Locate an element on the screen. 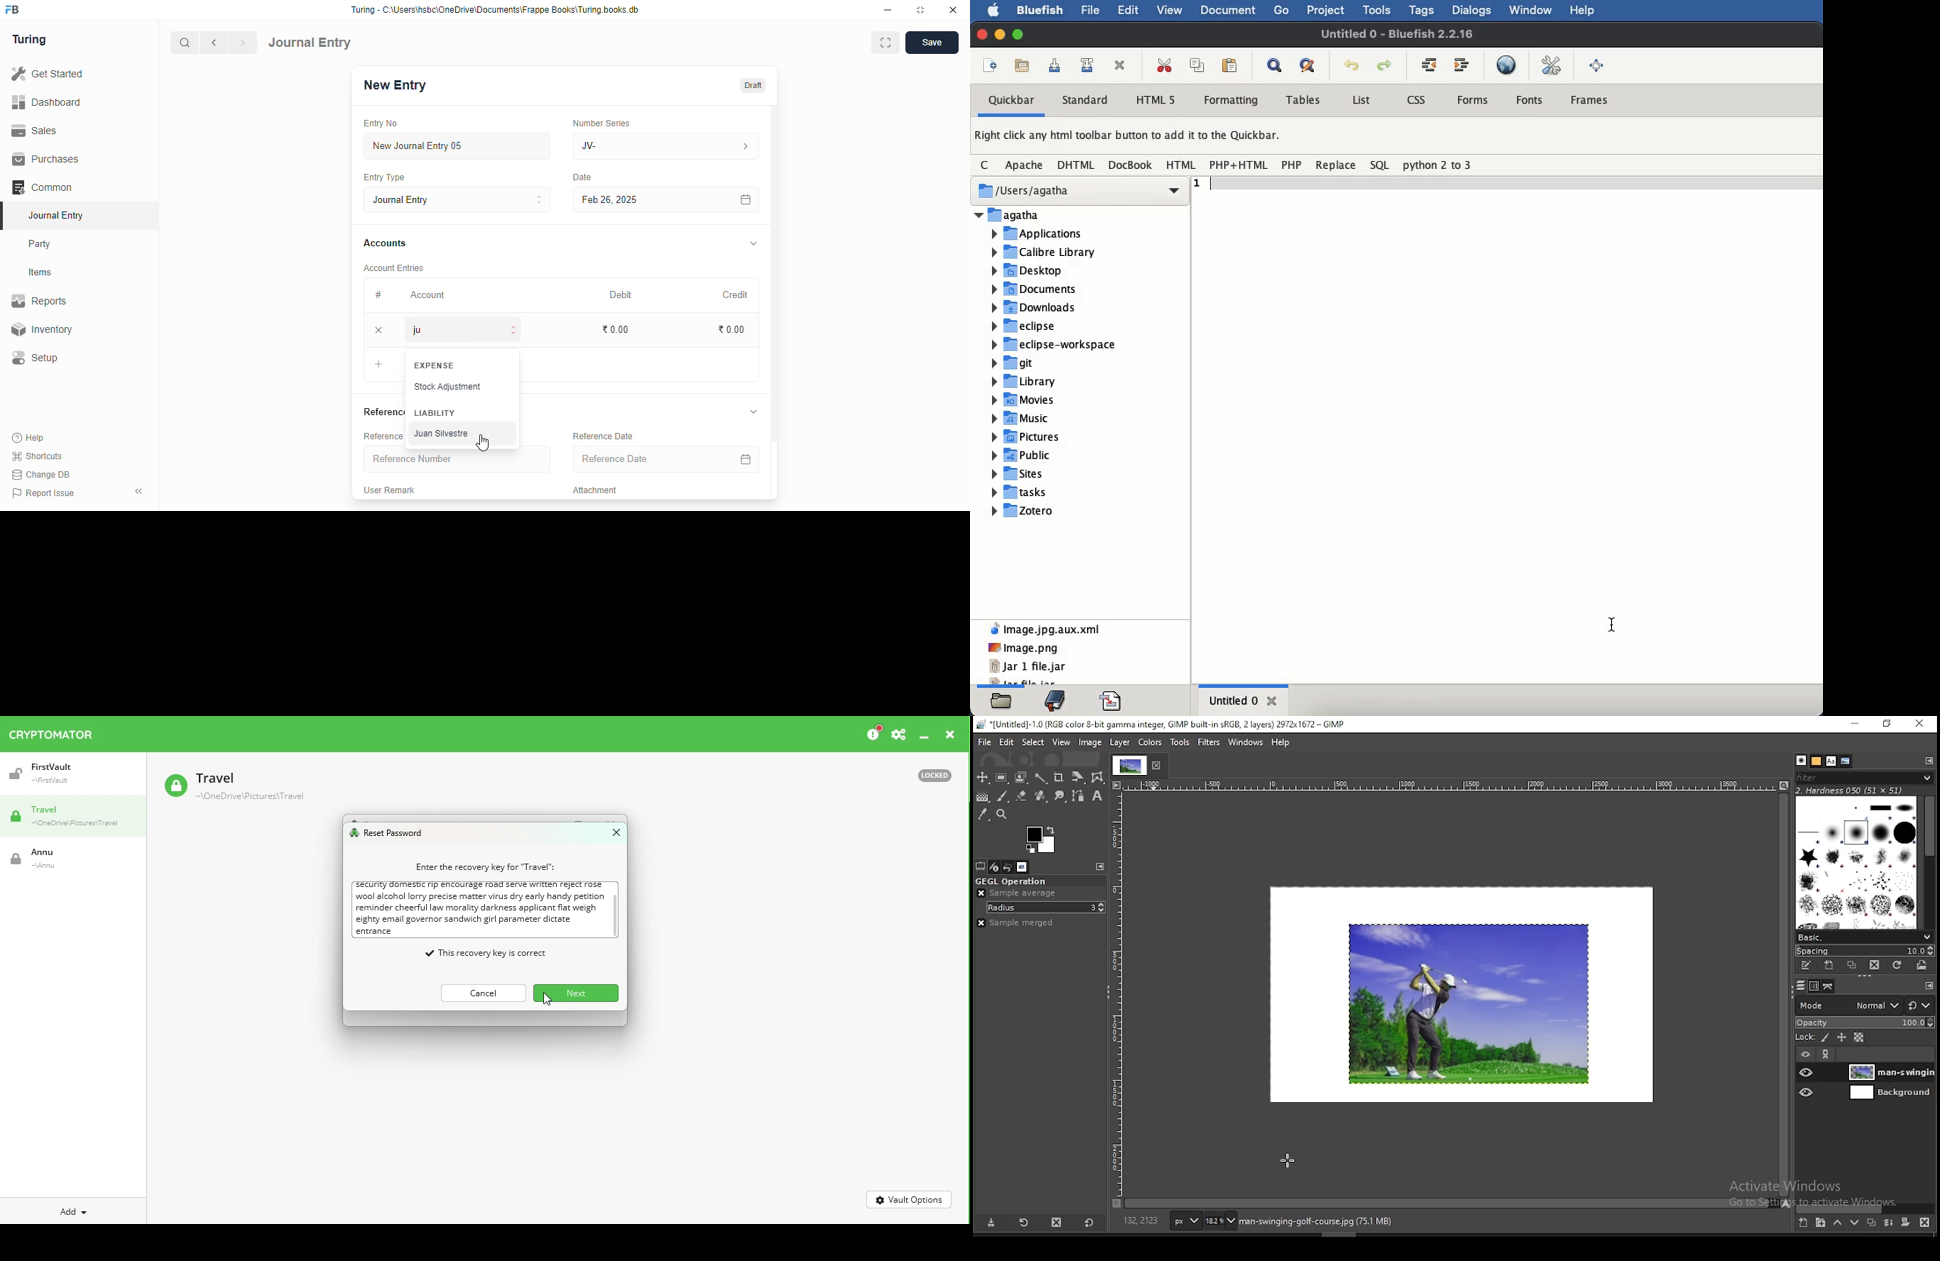 The image size is (1960, 1288). bluefish is located at coordinates (1041, 12).